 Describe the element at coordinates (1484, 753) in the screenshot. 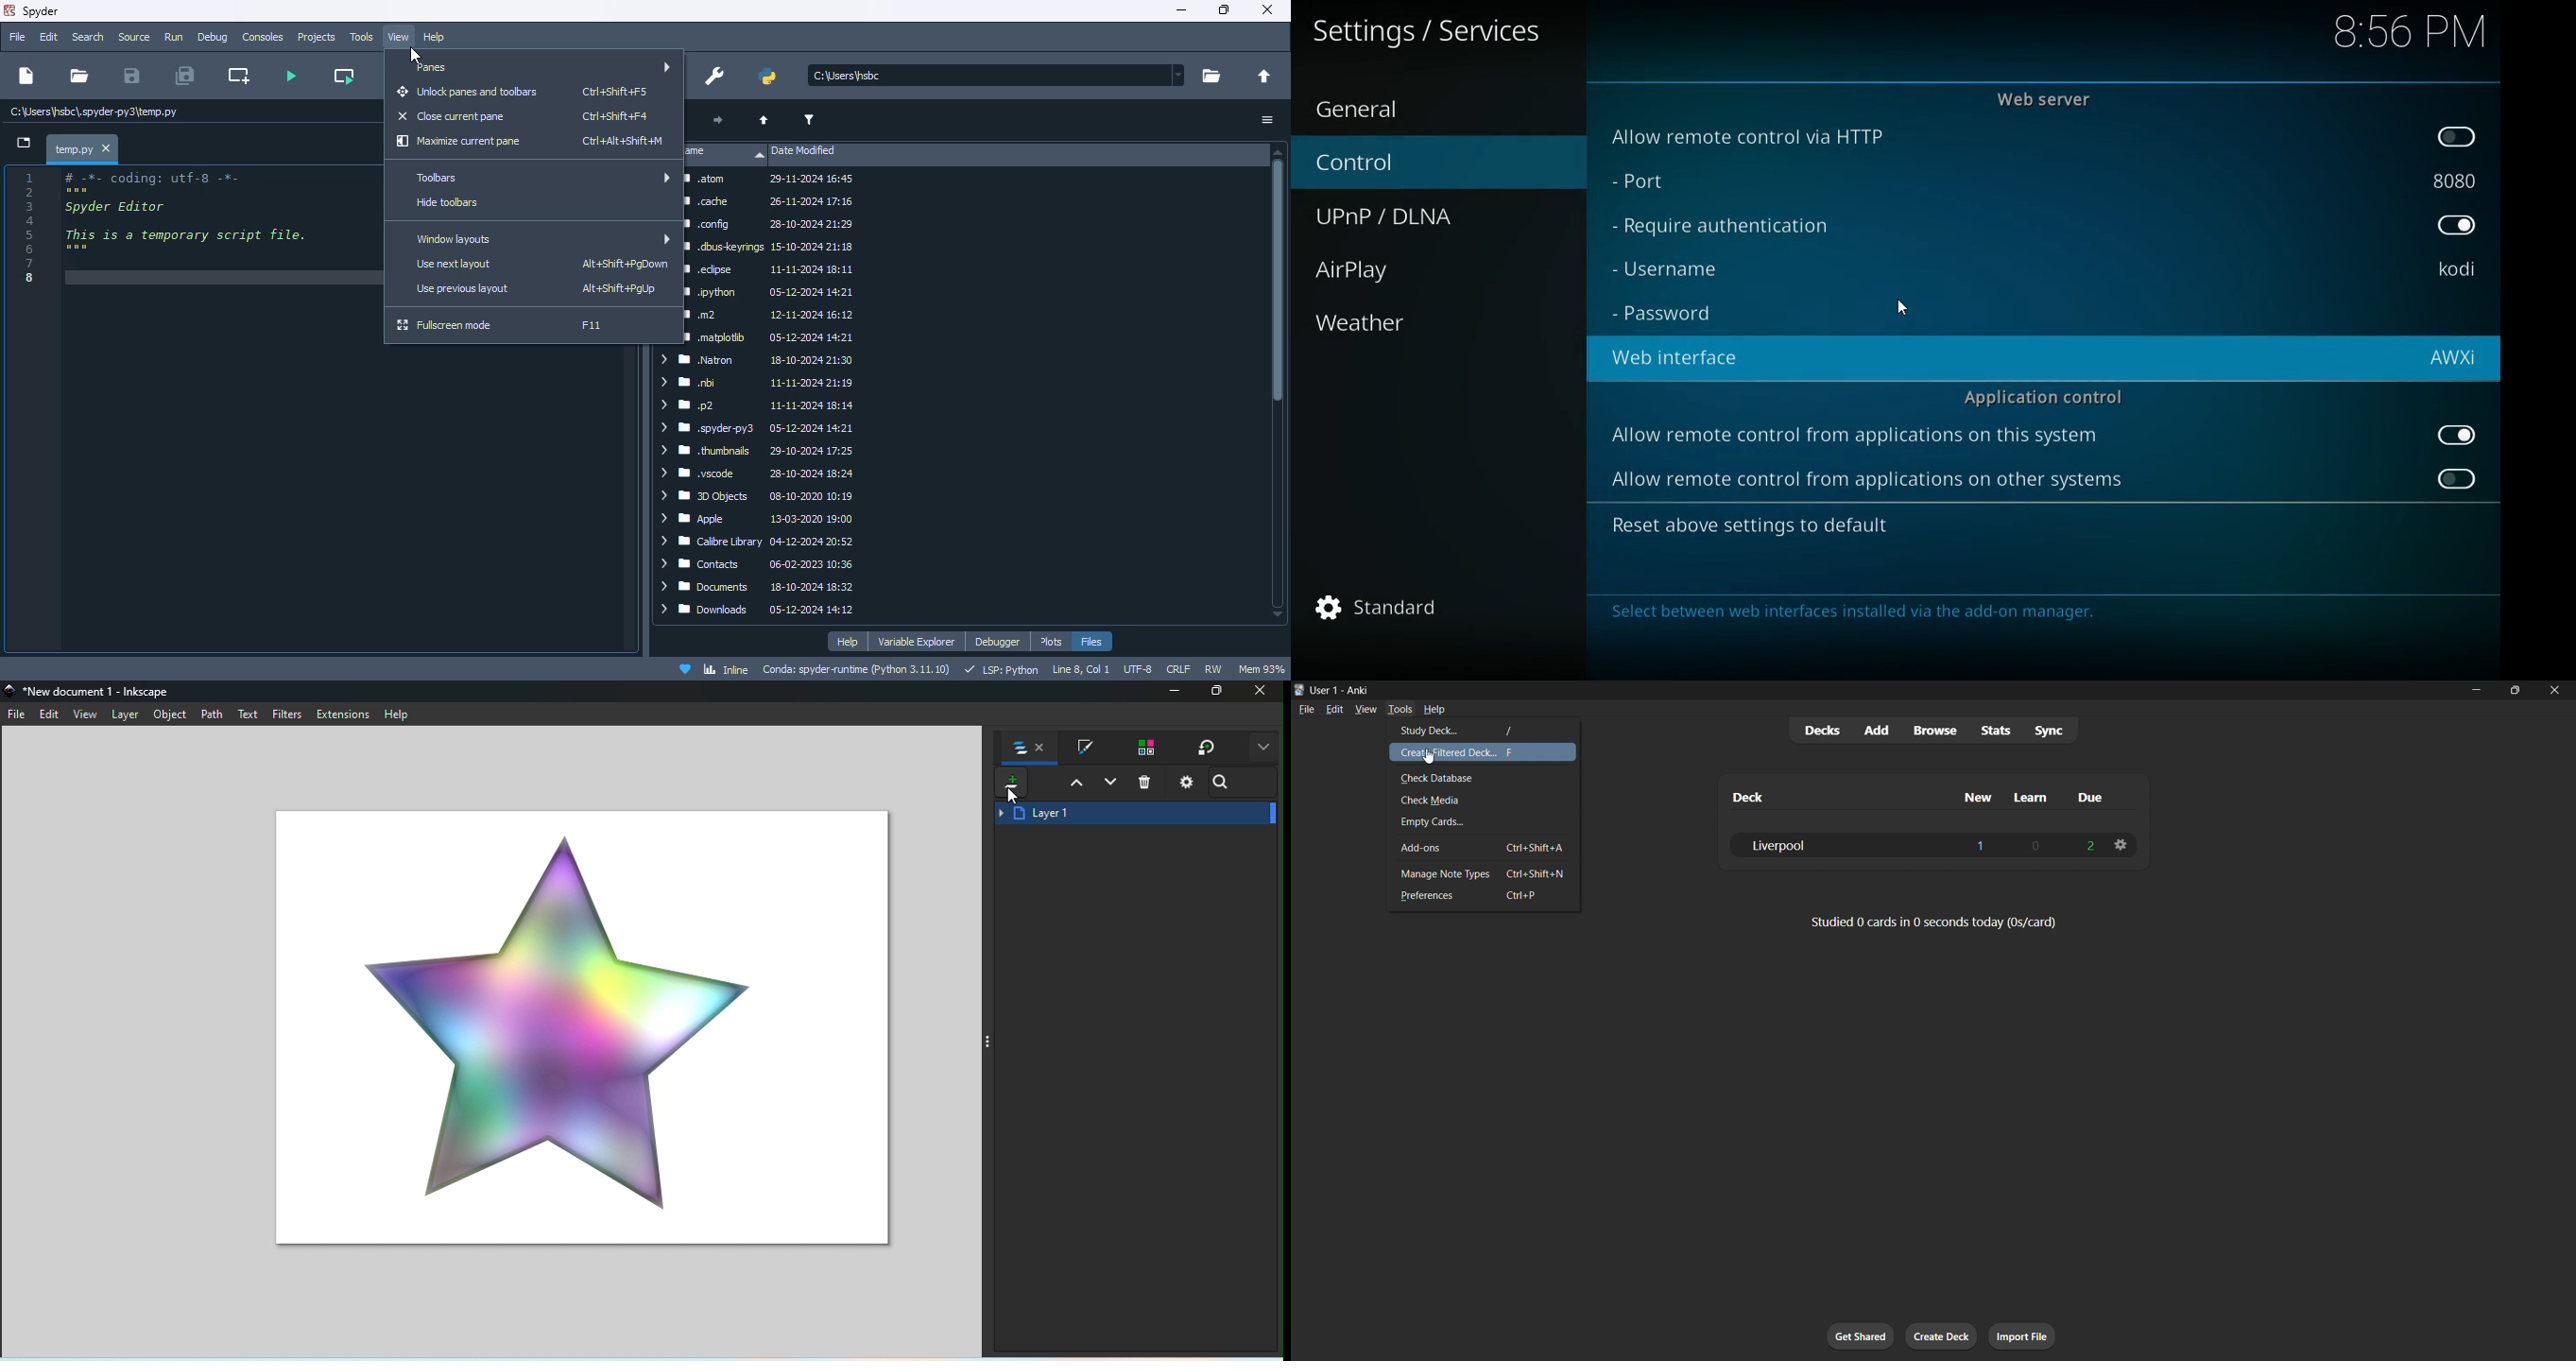

I see `create filtered deck` at that location.